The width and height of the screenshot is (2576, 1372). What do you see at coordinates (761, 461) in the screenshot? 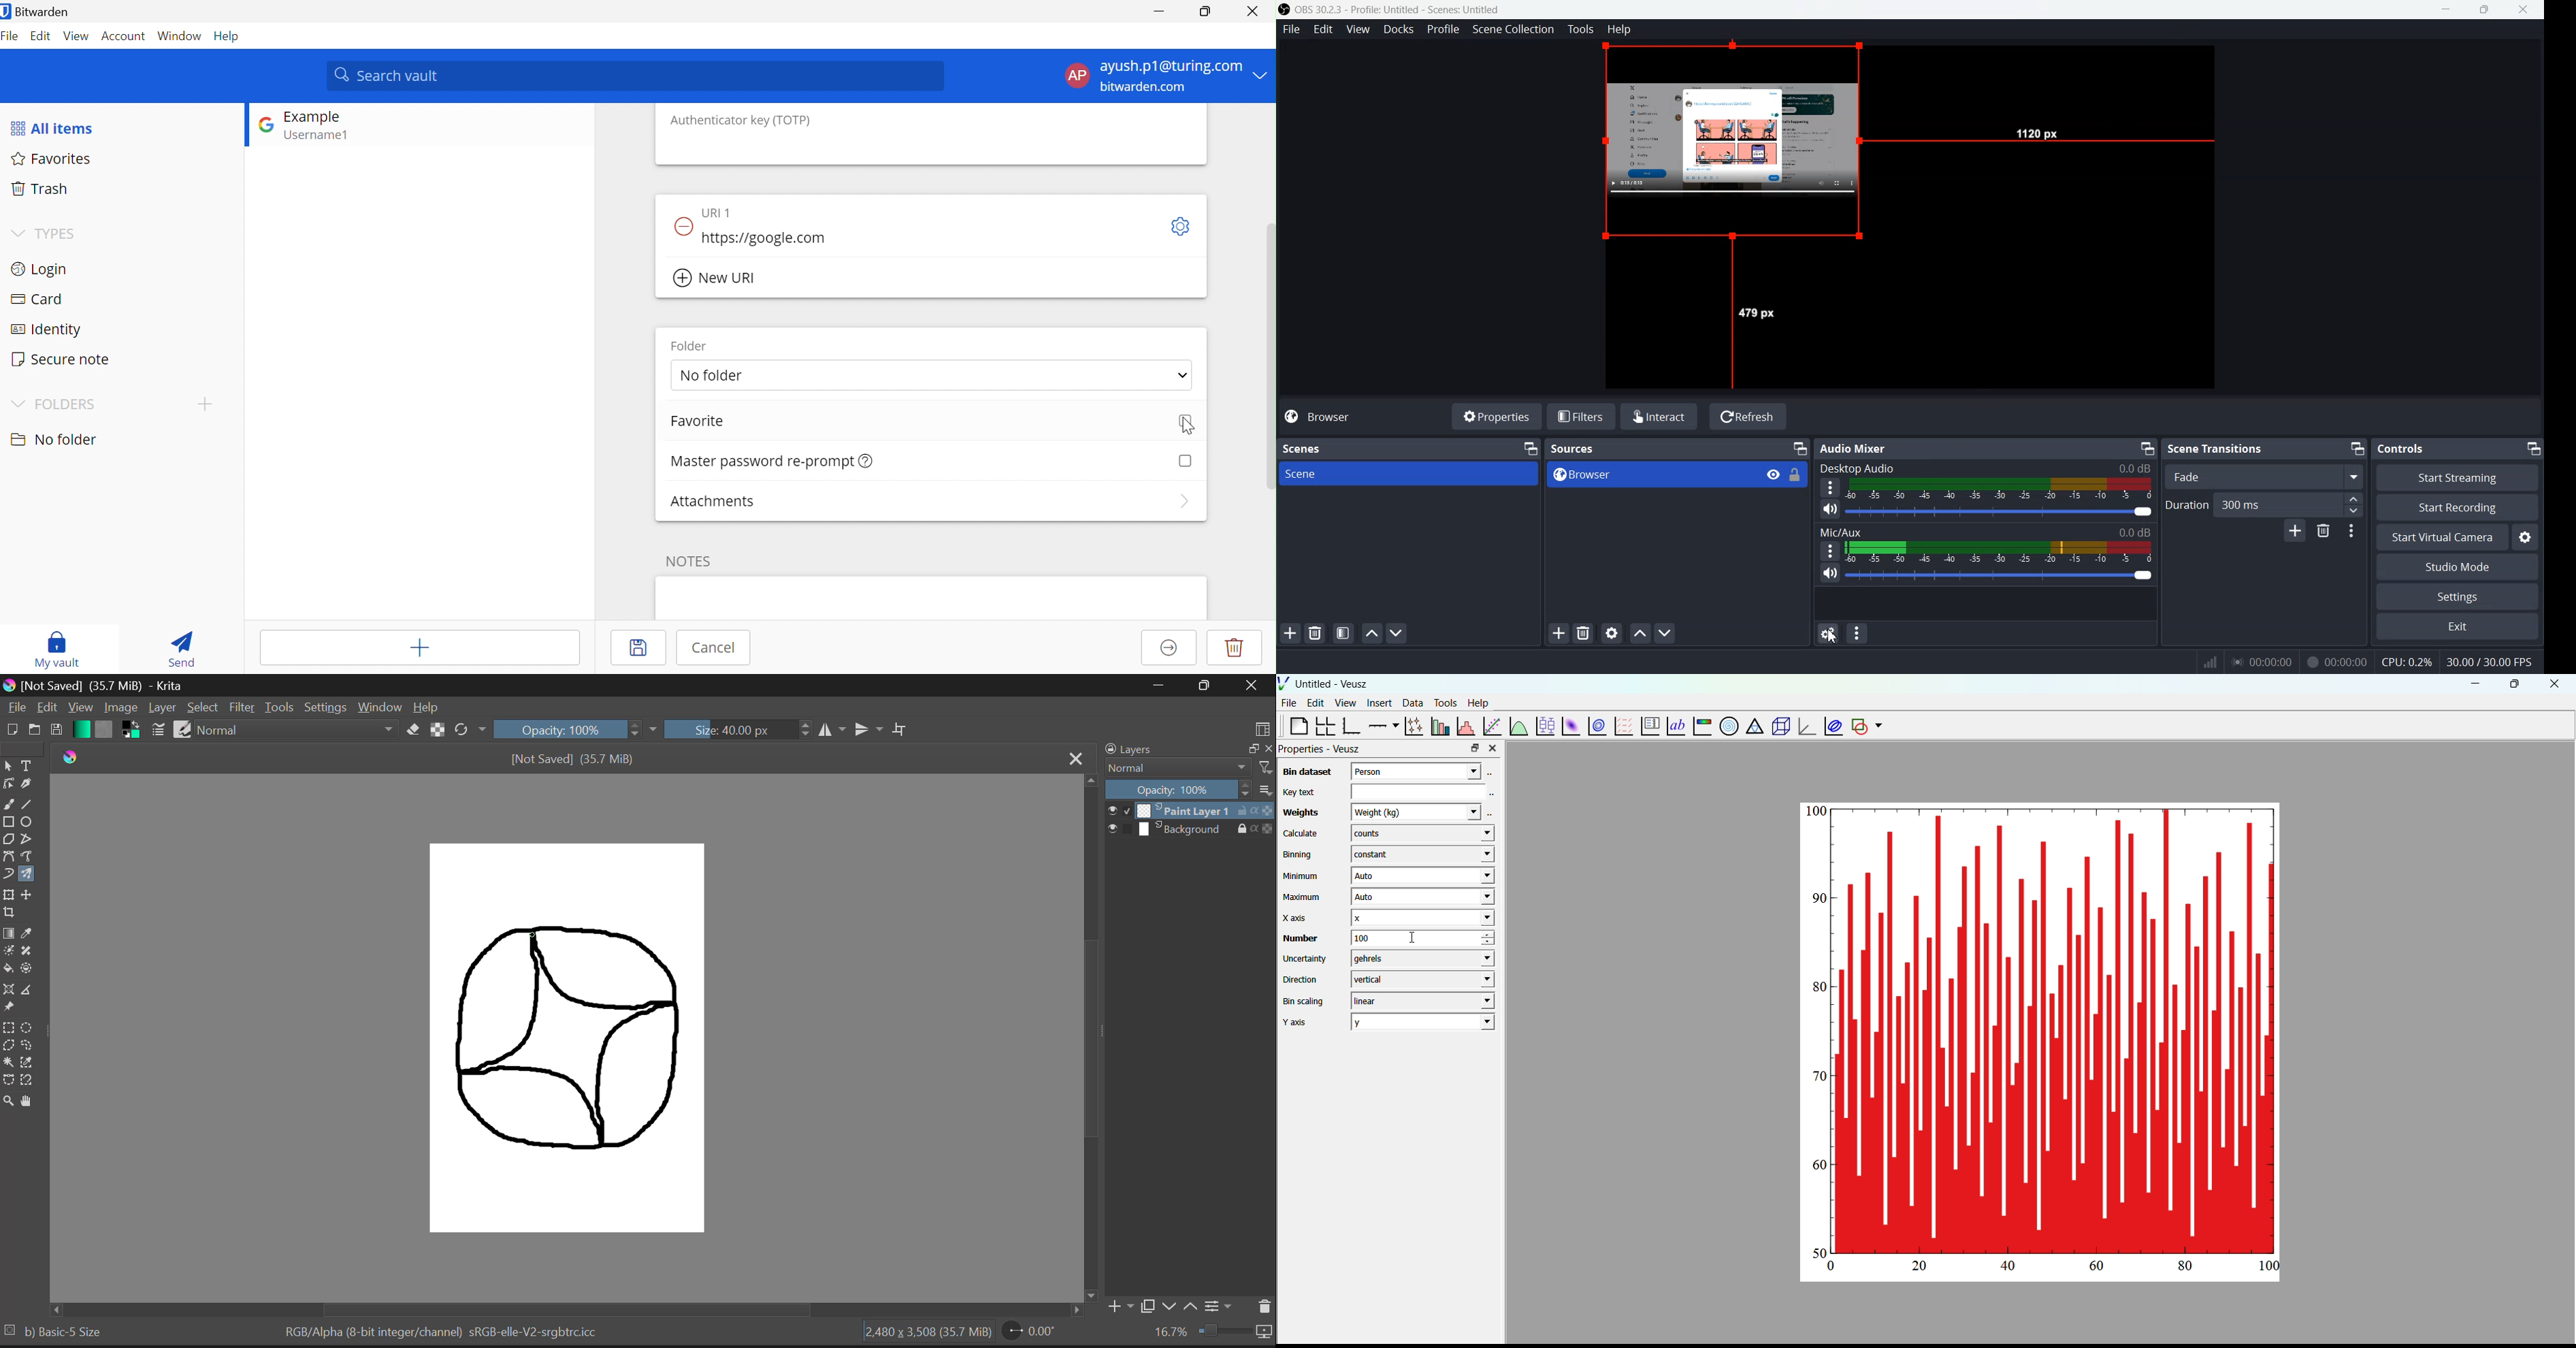
I see `Master password re-prompt` at bounding box center [761, 461].